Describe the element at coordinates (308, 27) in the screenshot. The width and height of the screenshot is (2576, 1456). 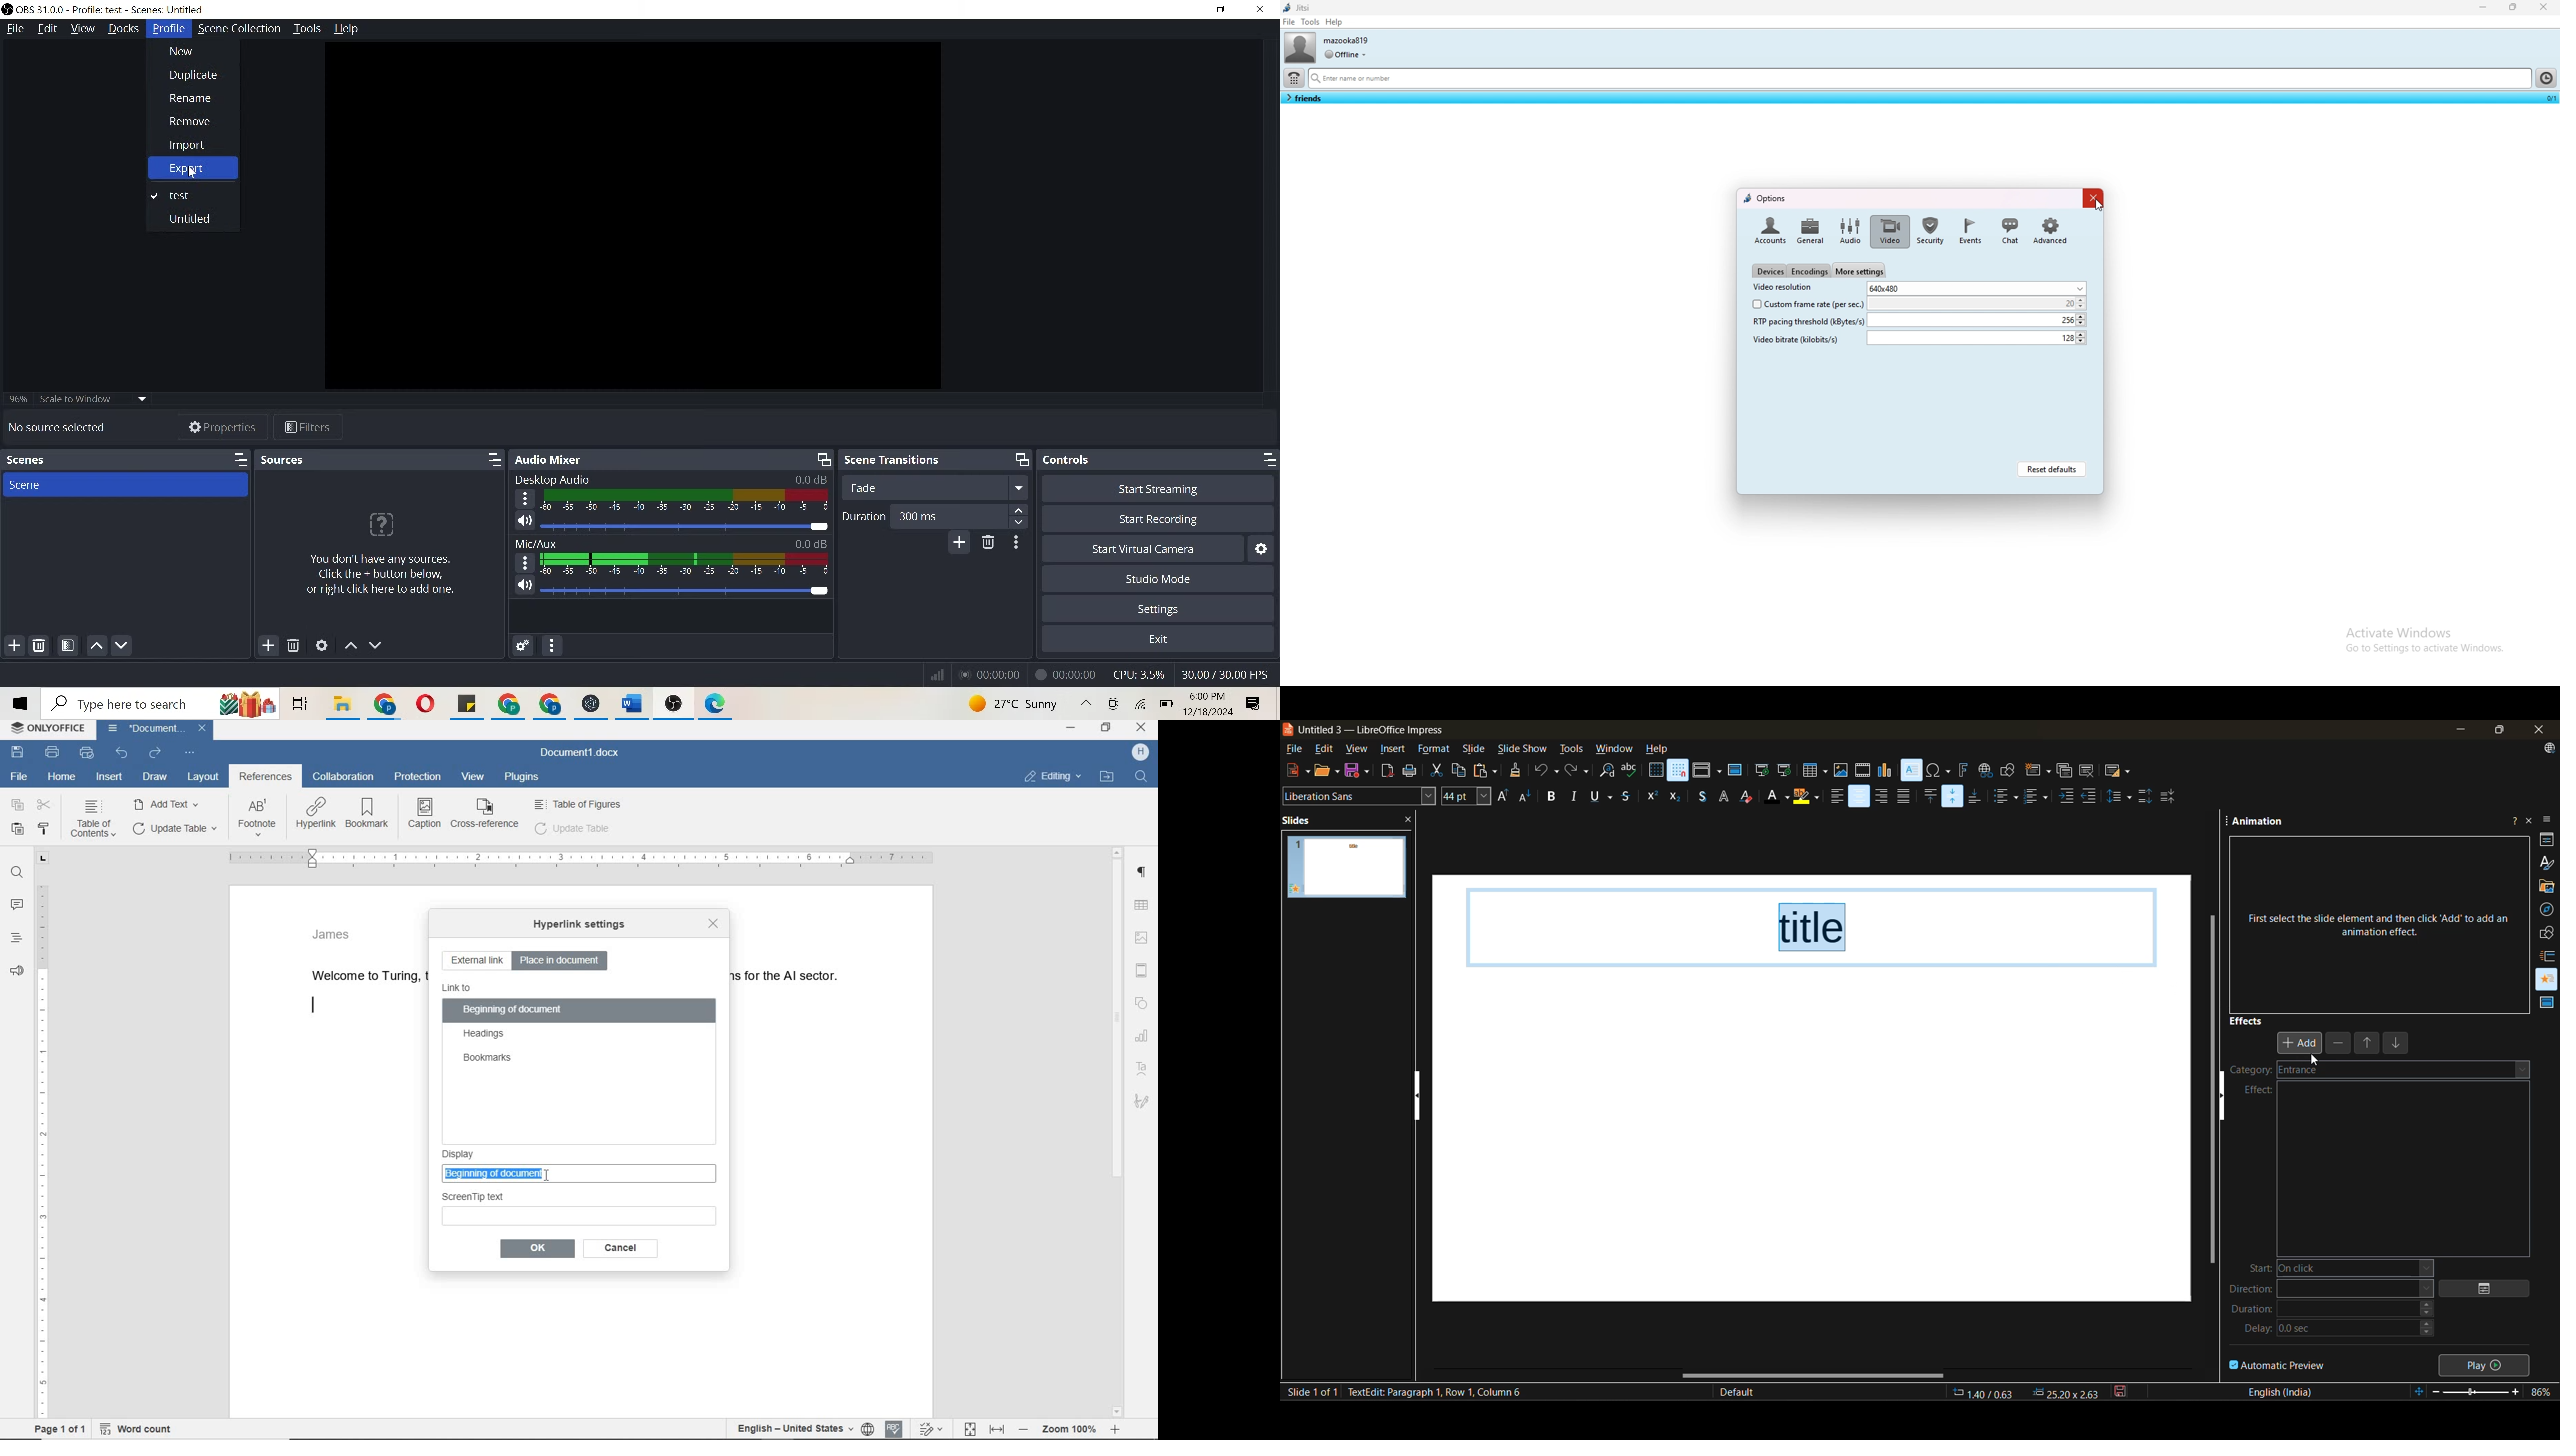
I see `tools` at that location.